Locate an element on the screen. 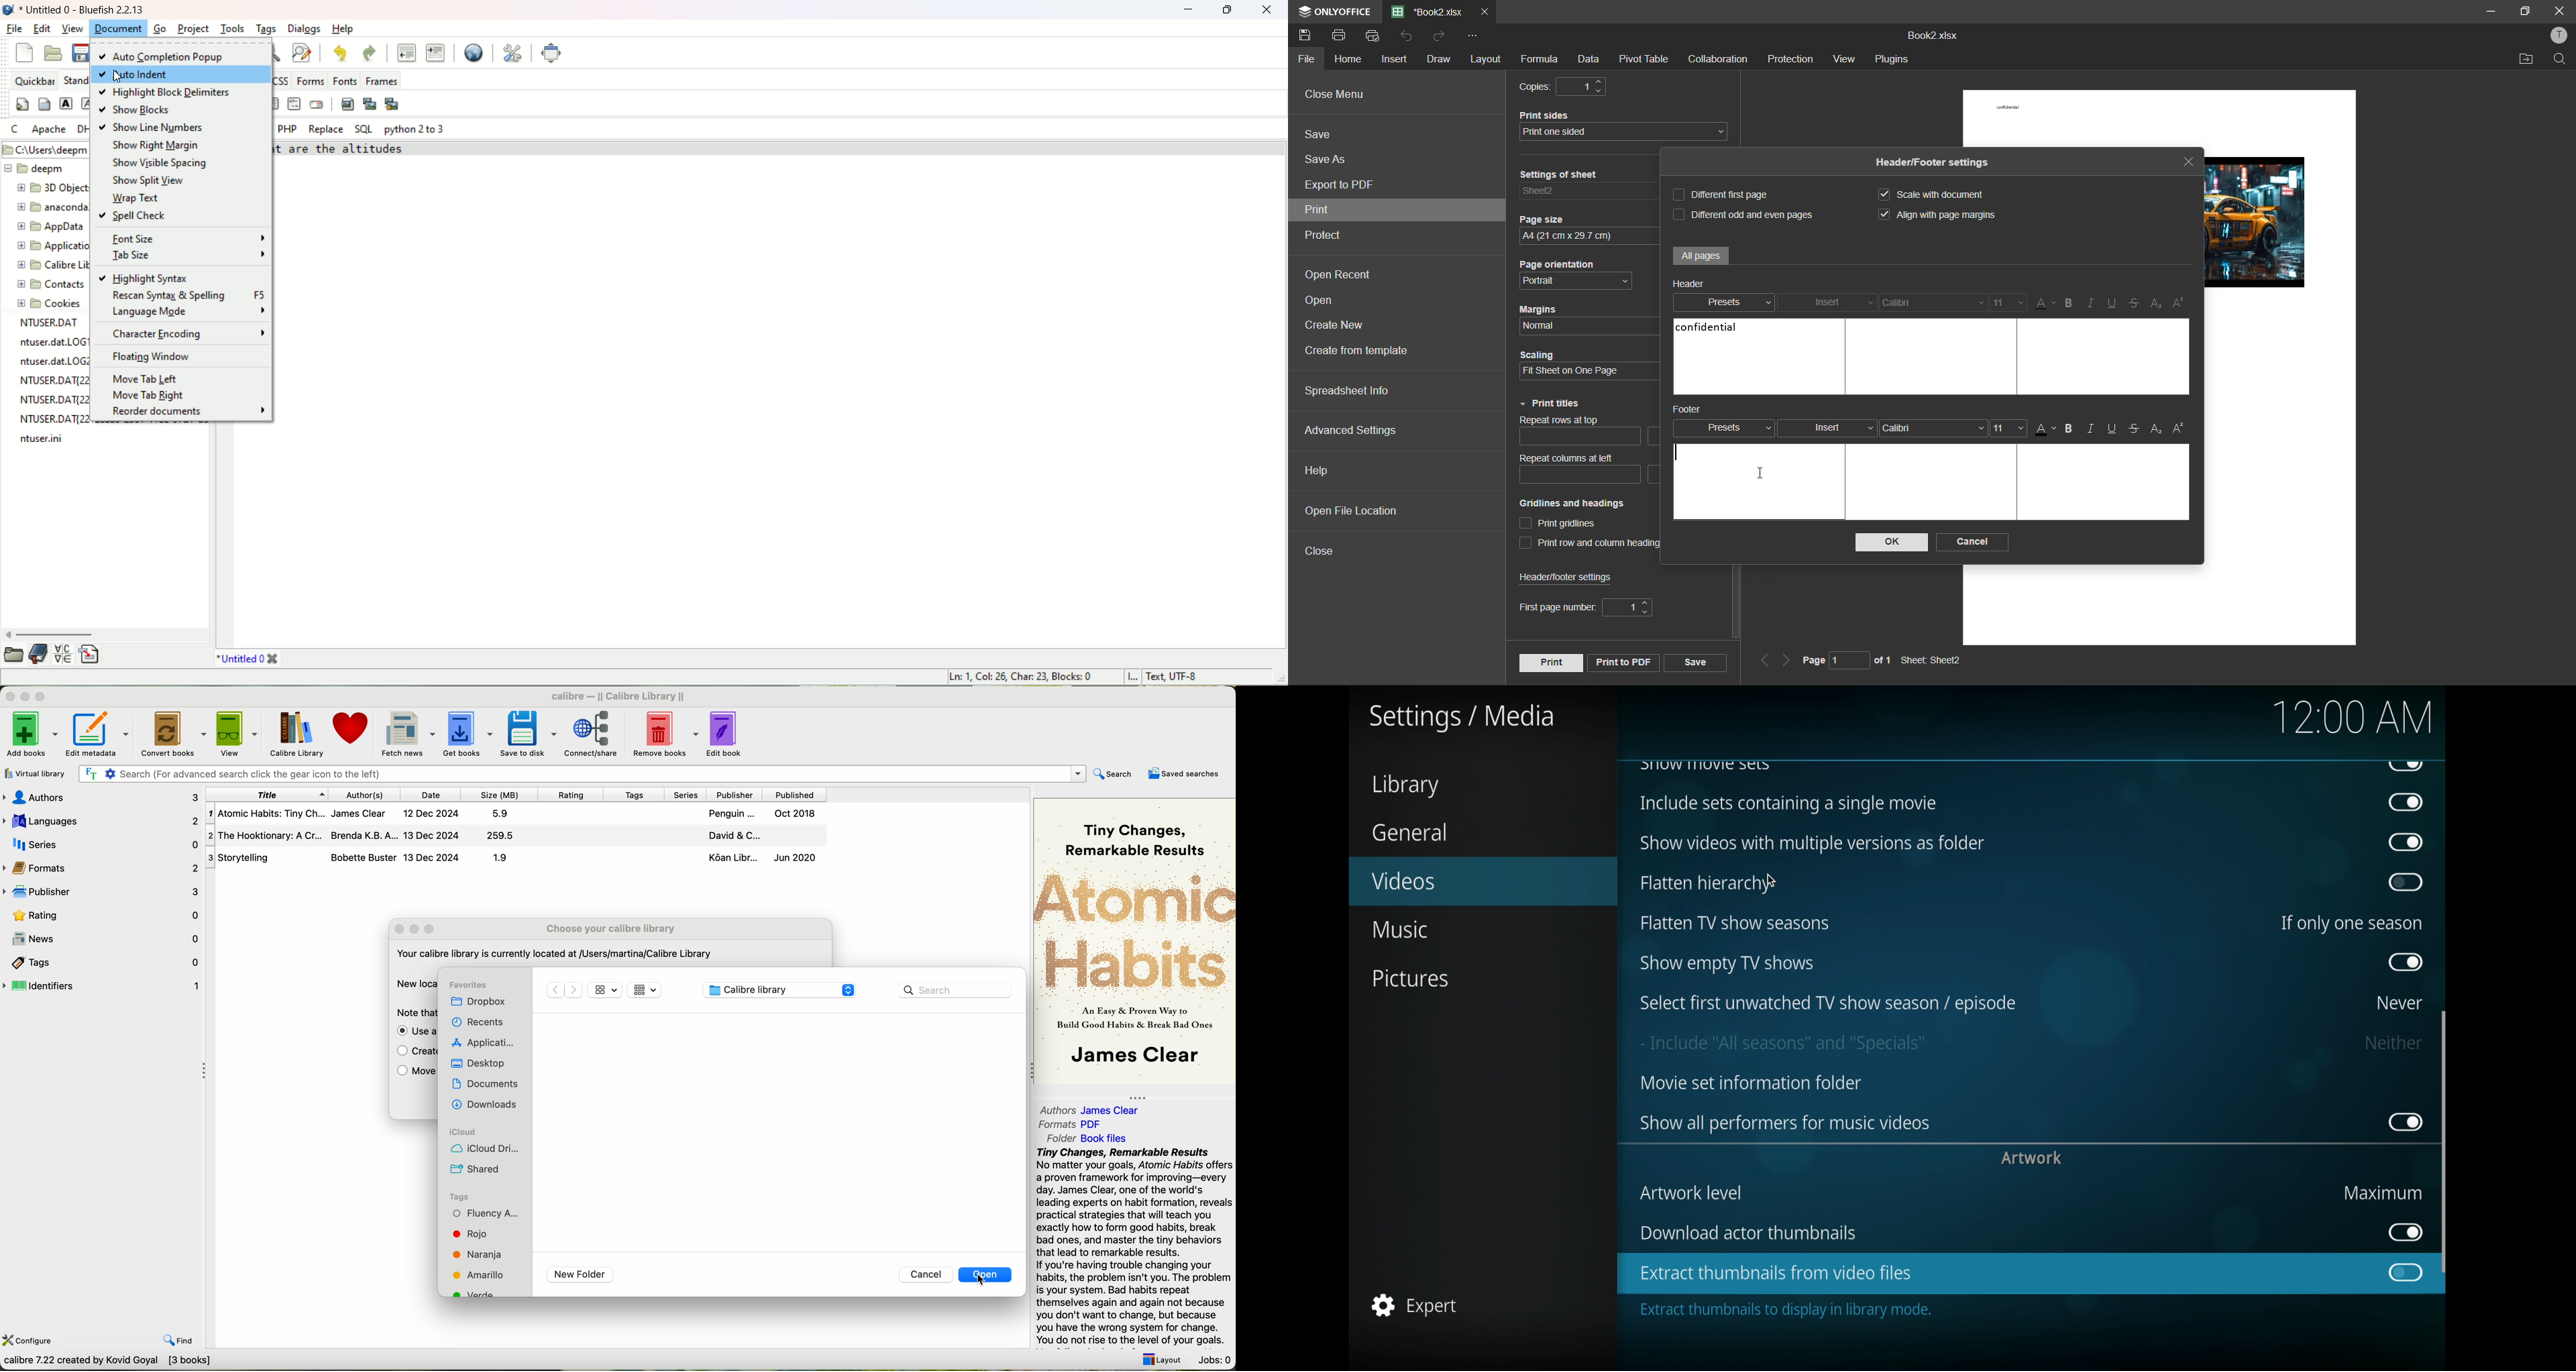 The image size is (2576, 1372). collaboration is located at coordinates (1721, 60).